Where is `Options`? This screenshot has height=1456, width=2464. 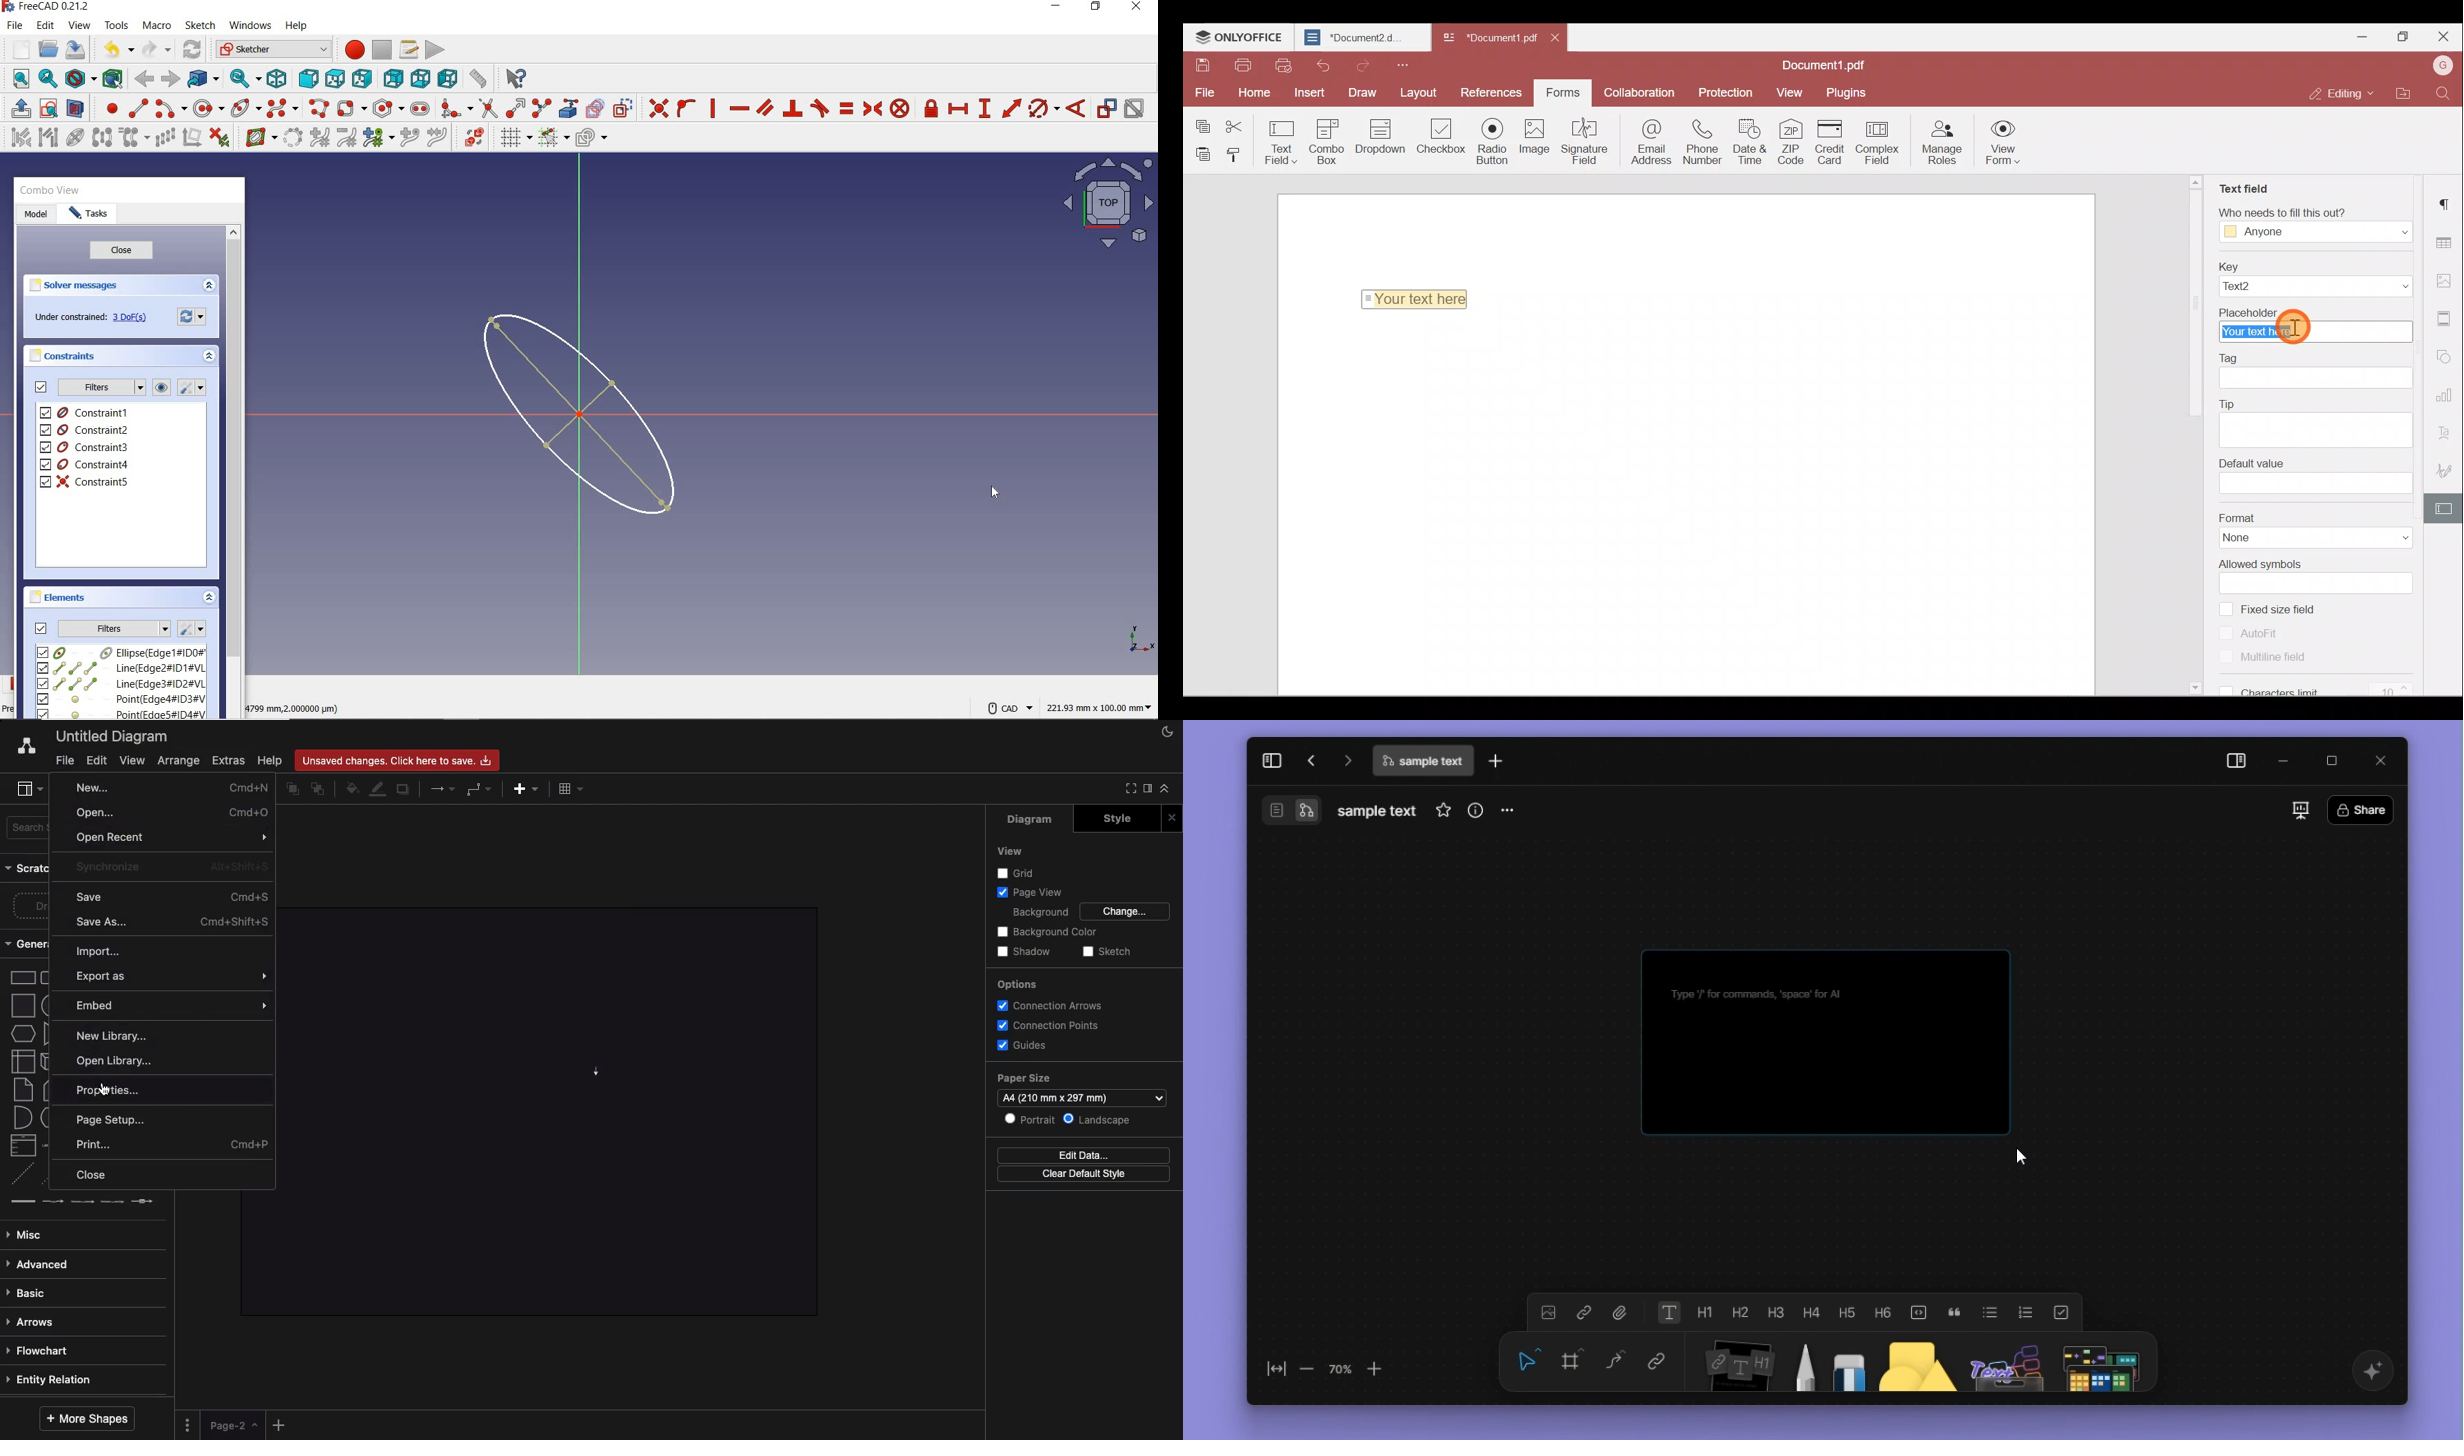
Options is located at coordinates (190, 1424).